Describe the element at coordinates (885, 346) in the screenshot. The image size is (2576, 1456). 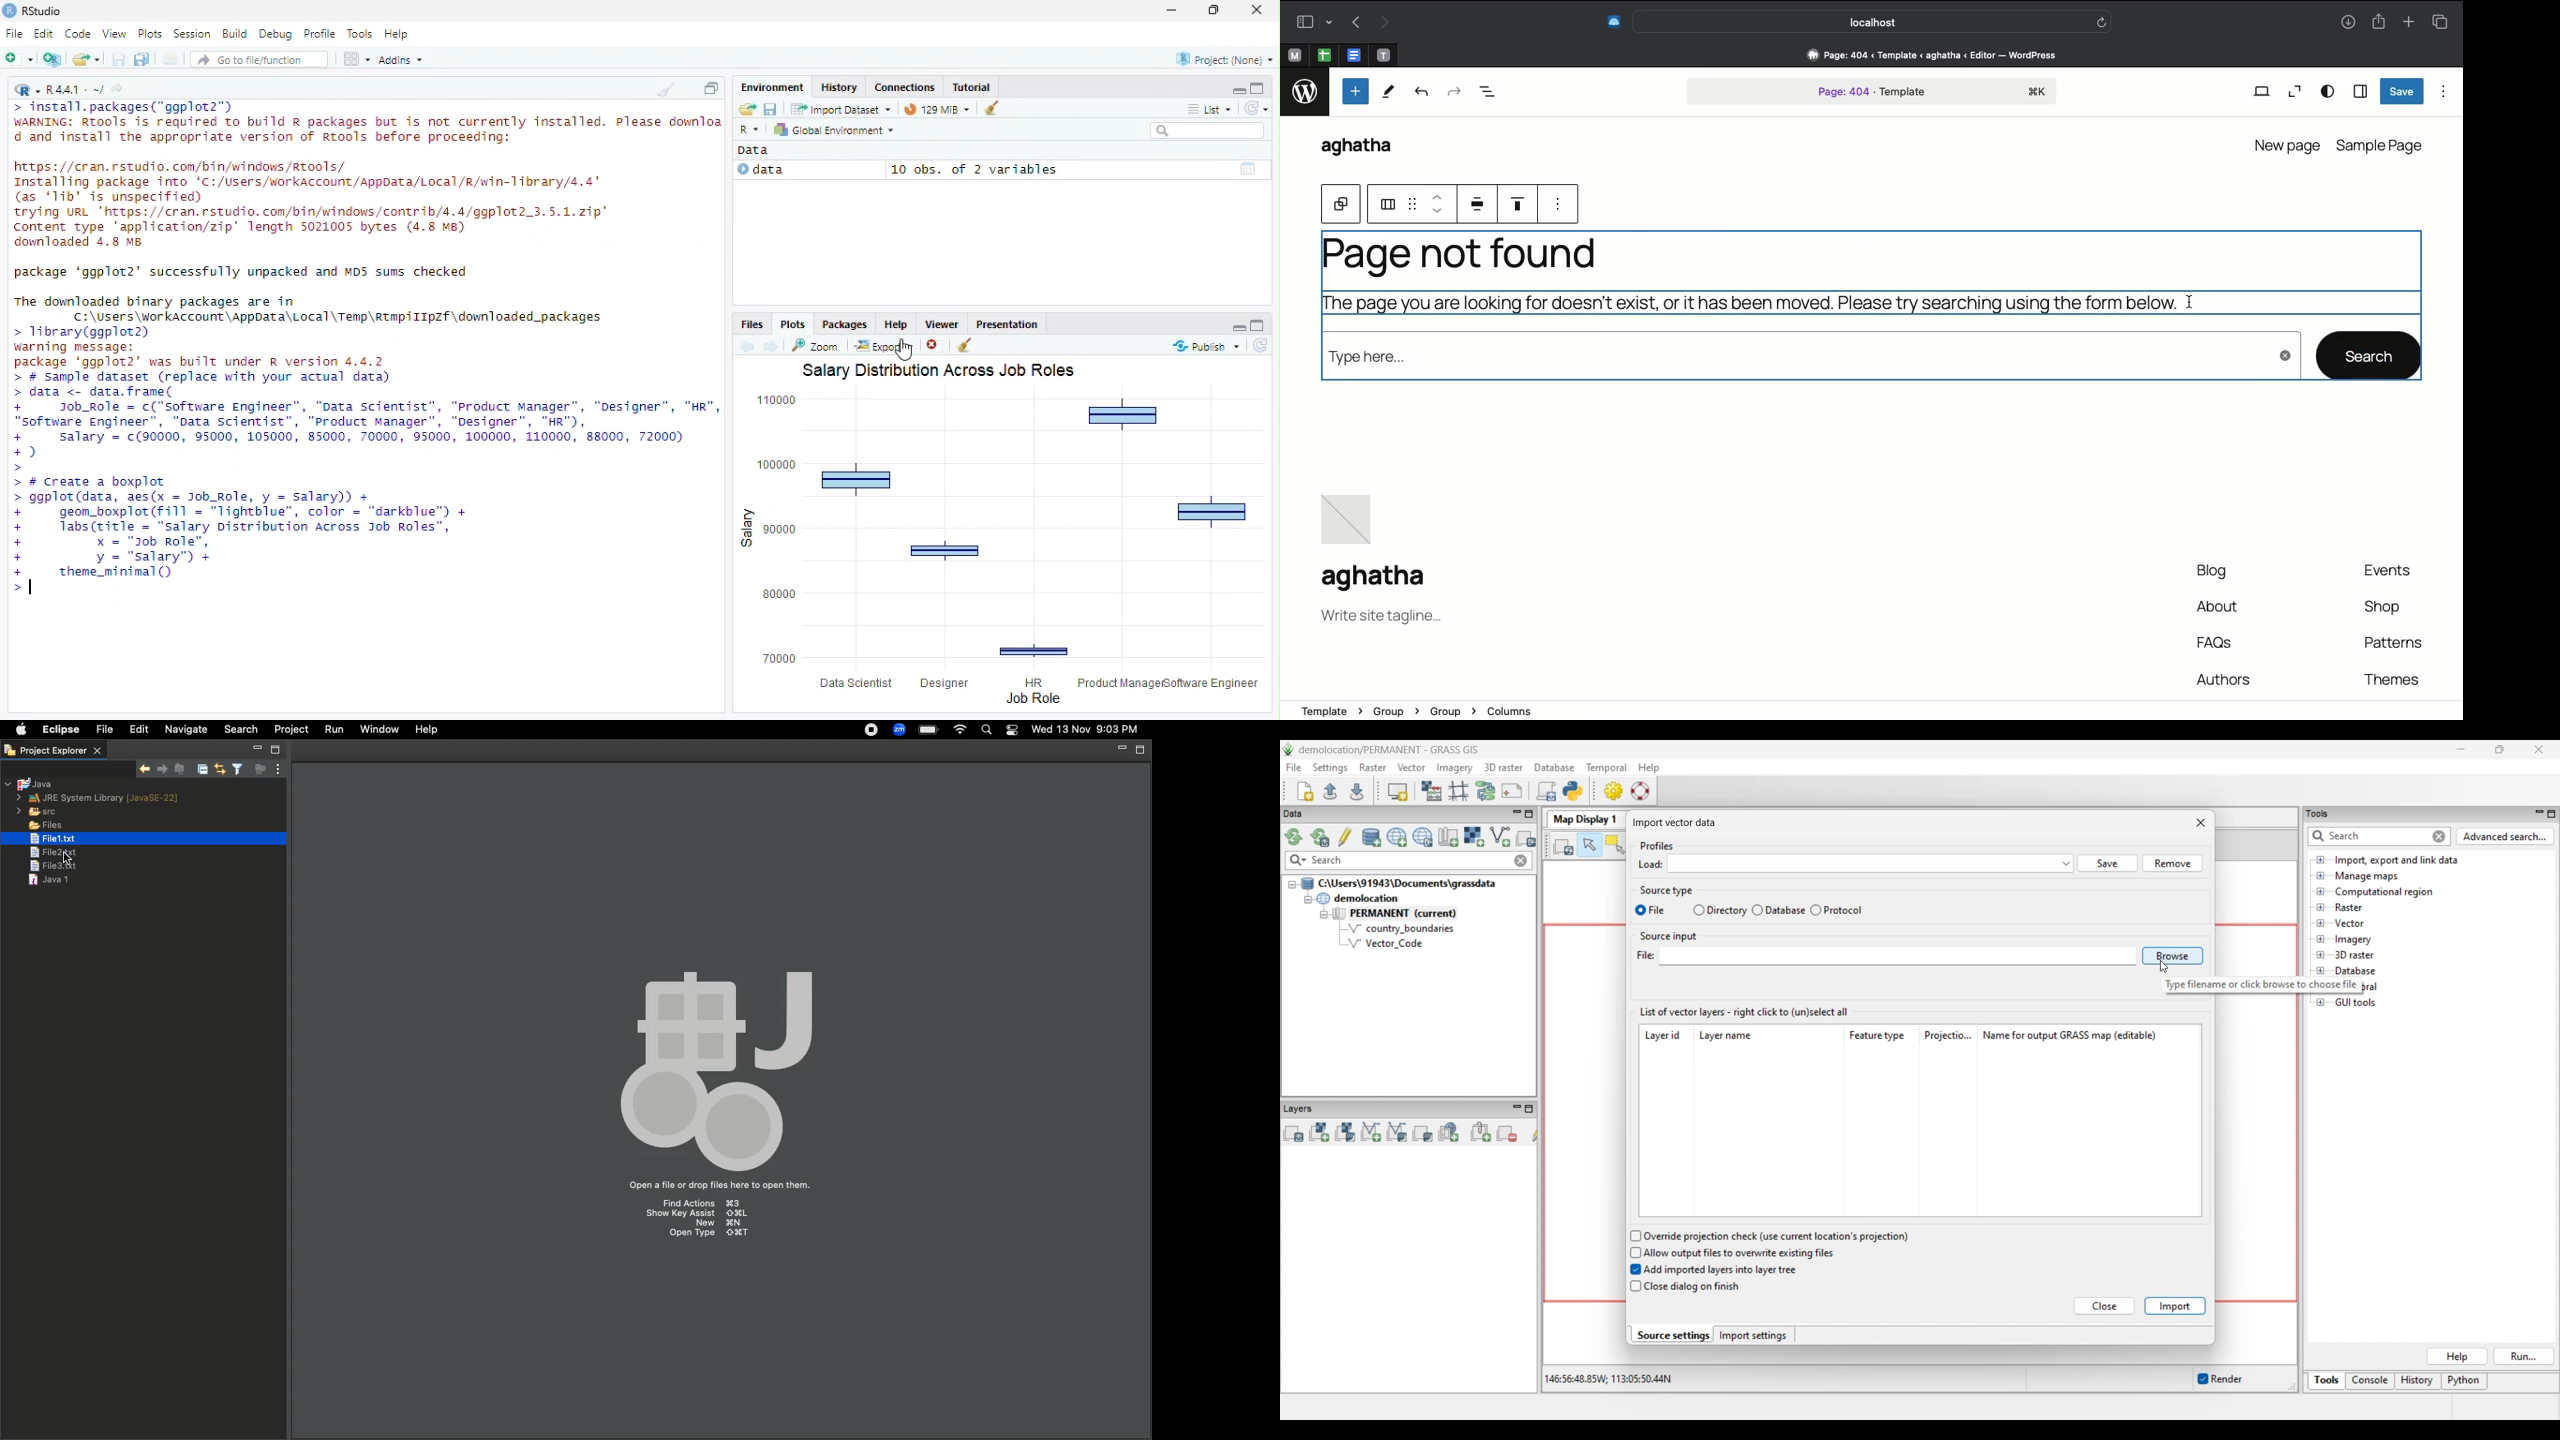
I see `Export` at that location.